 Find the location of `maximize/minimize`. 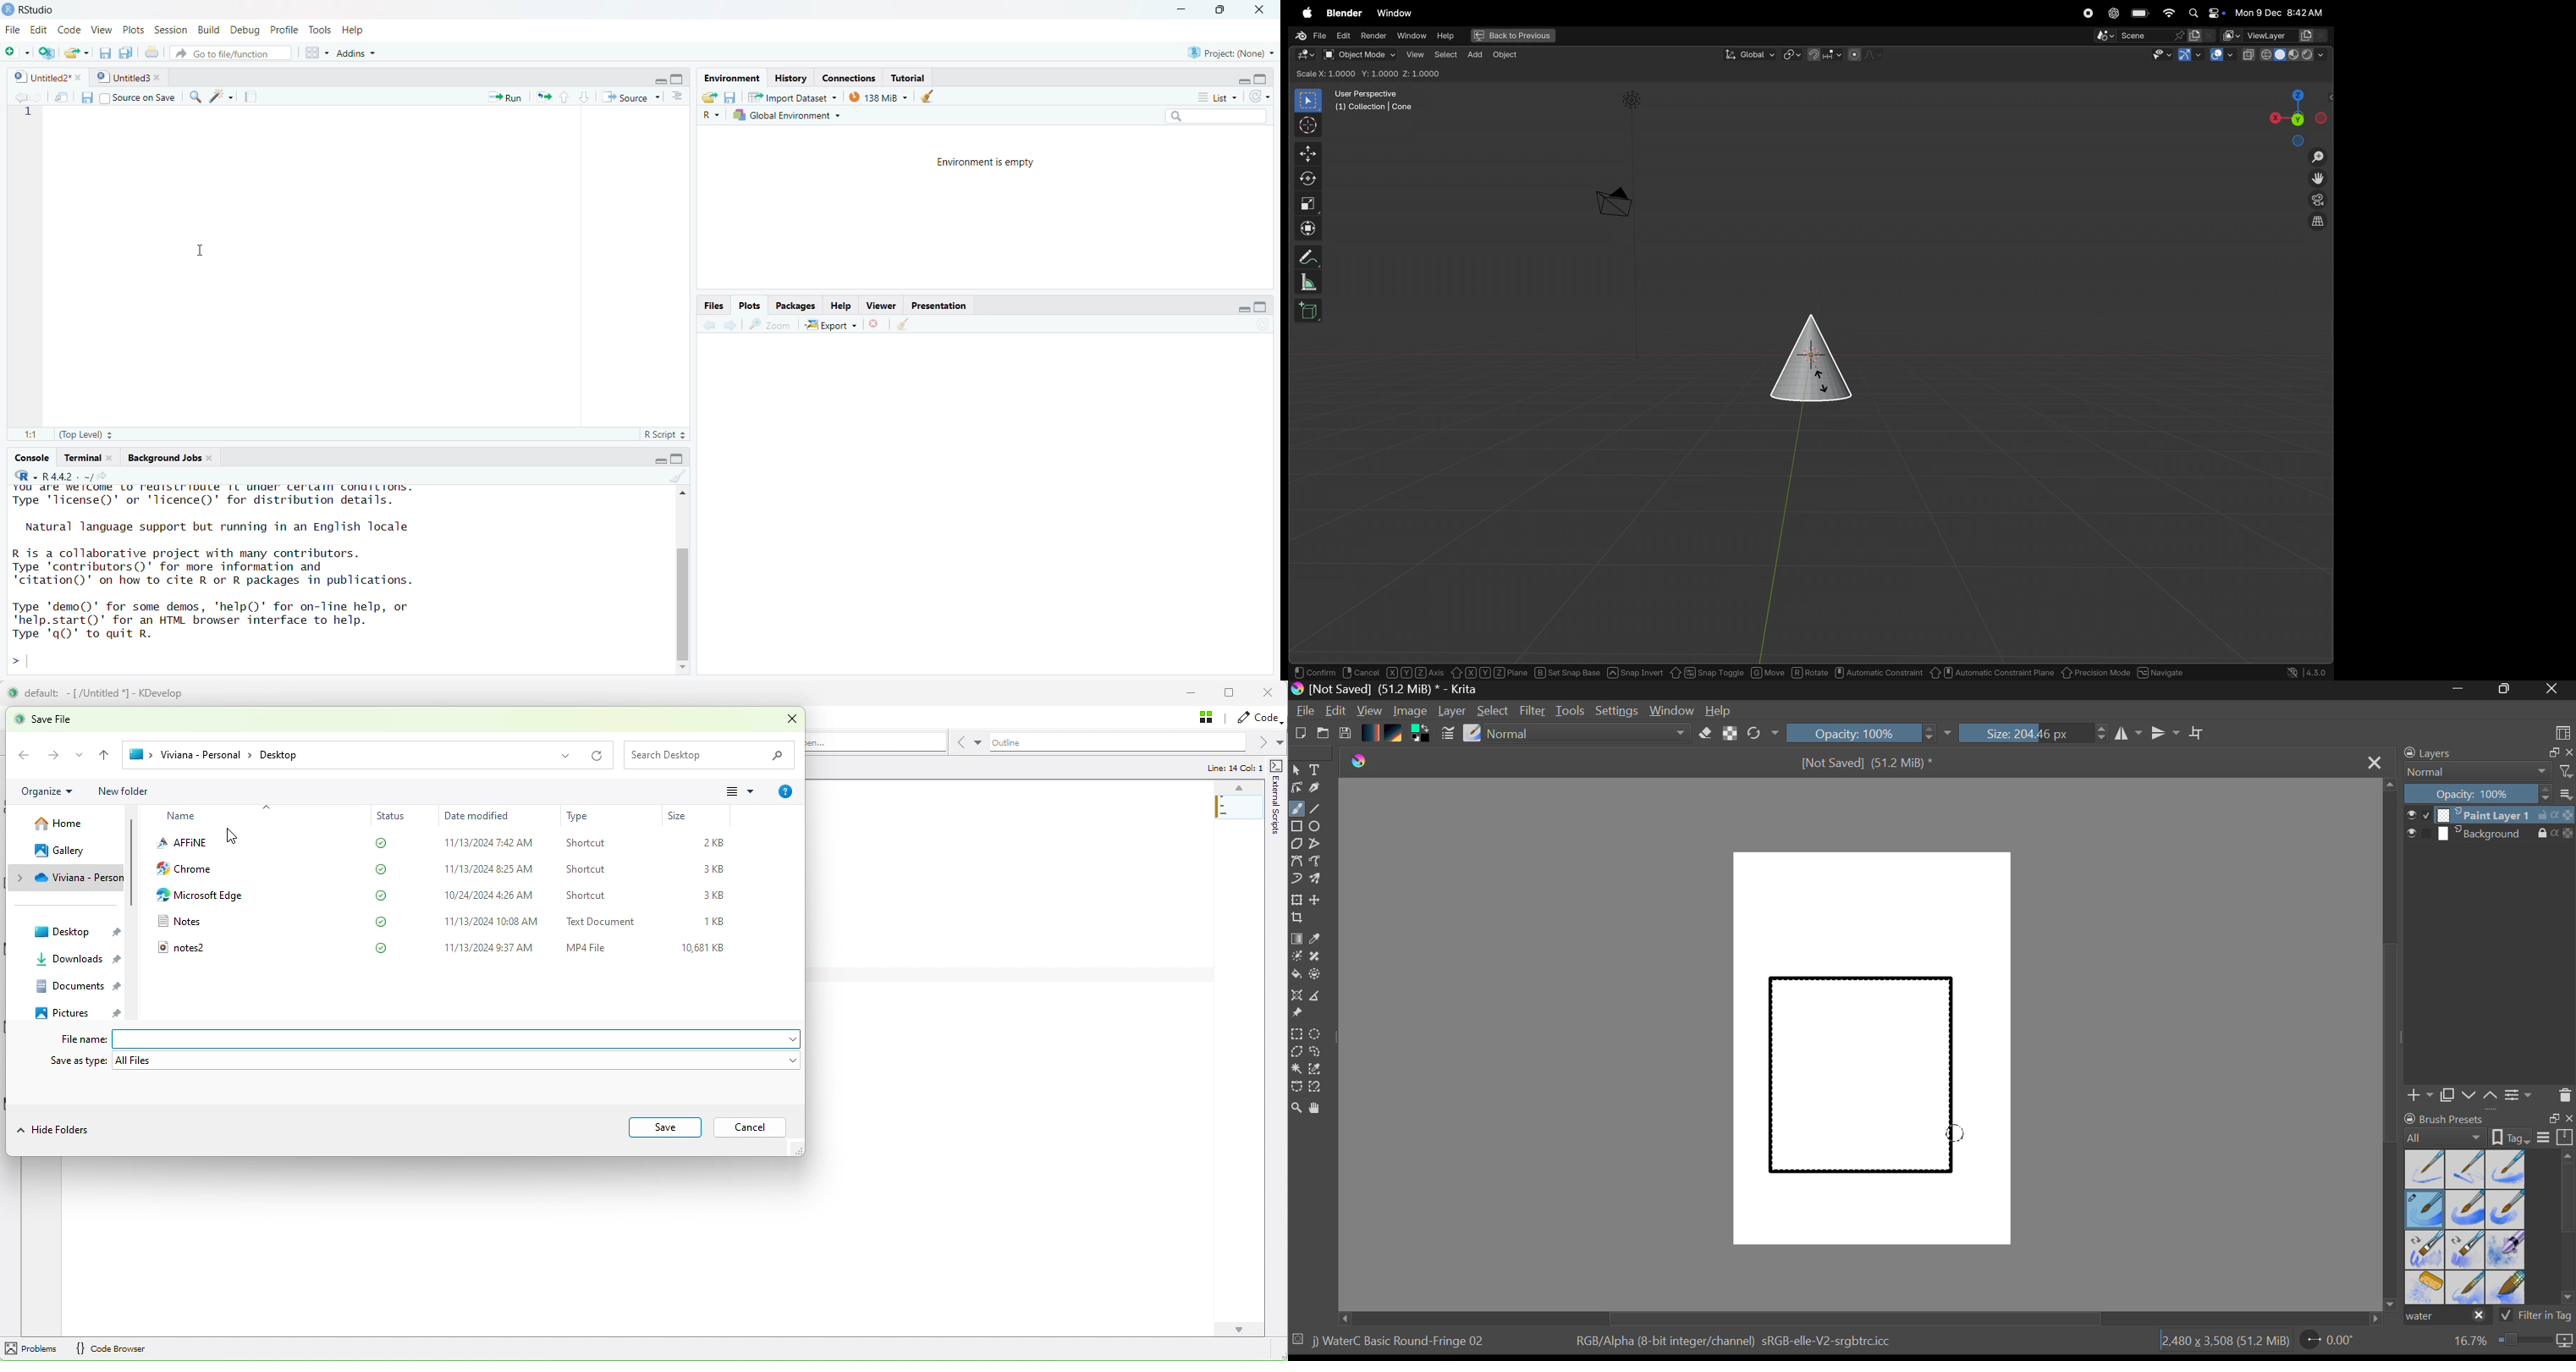

maximize/minimize is located at coordinates (1247, 305).